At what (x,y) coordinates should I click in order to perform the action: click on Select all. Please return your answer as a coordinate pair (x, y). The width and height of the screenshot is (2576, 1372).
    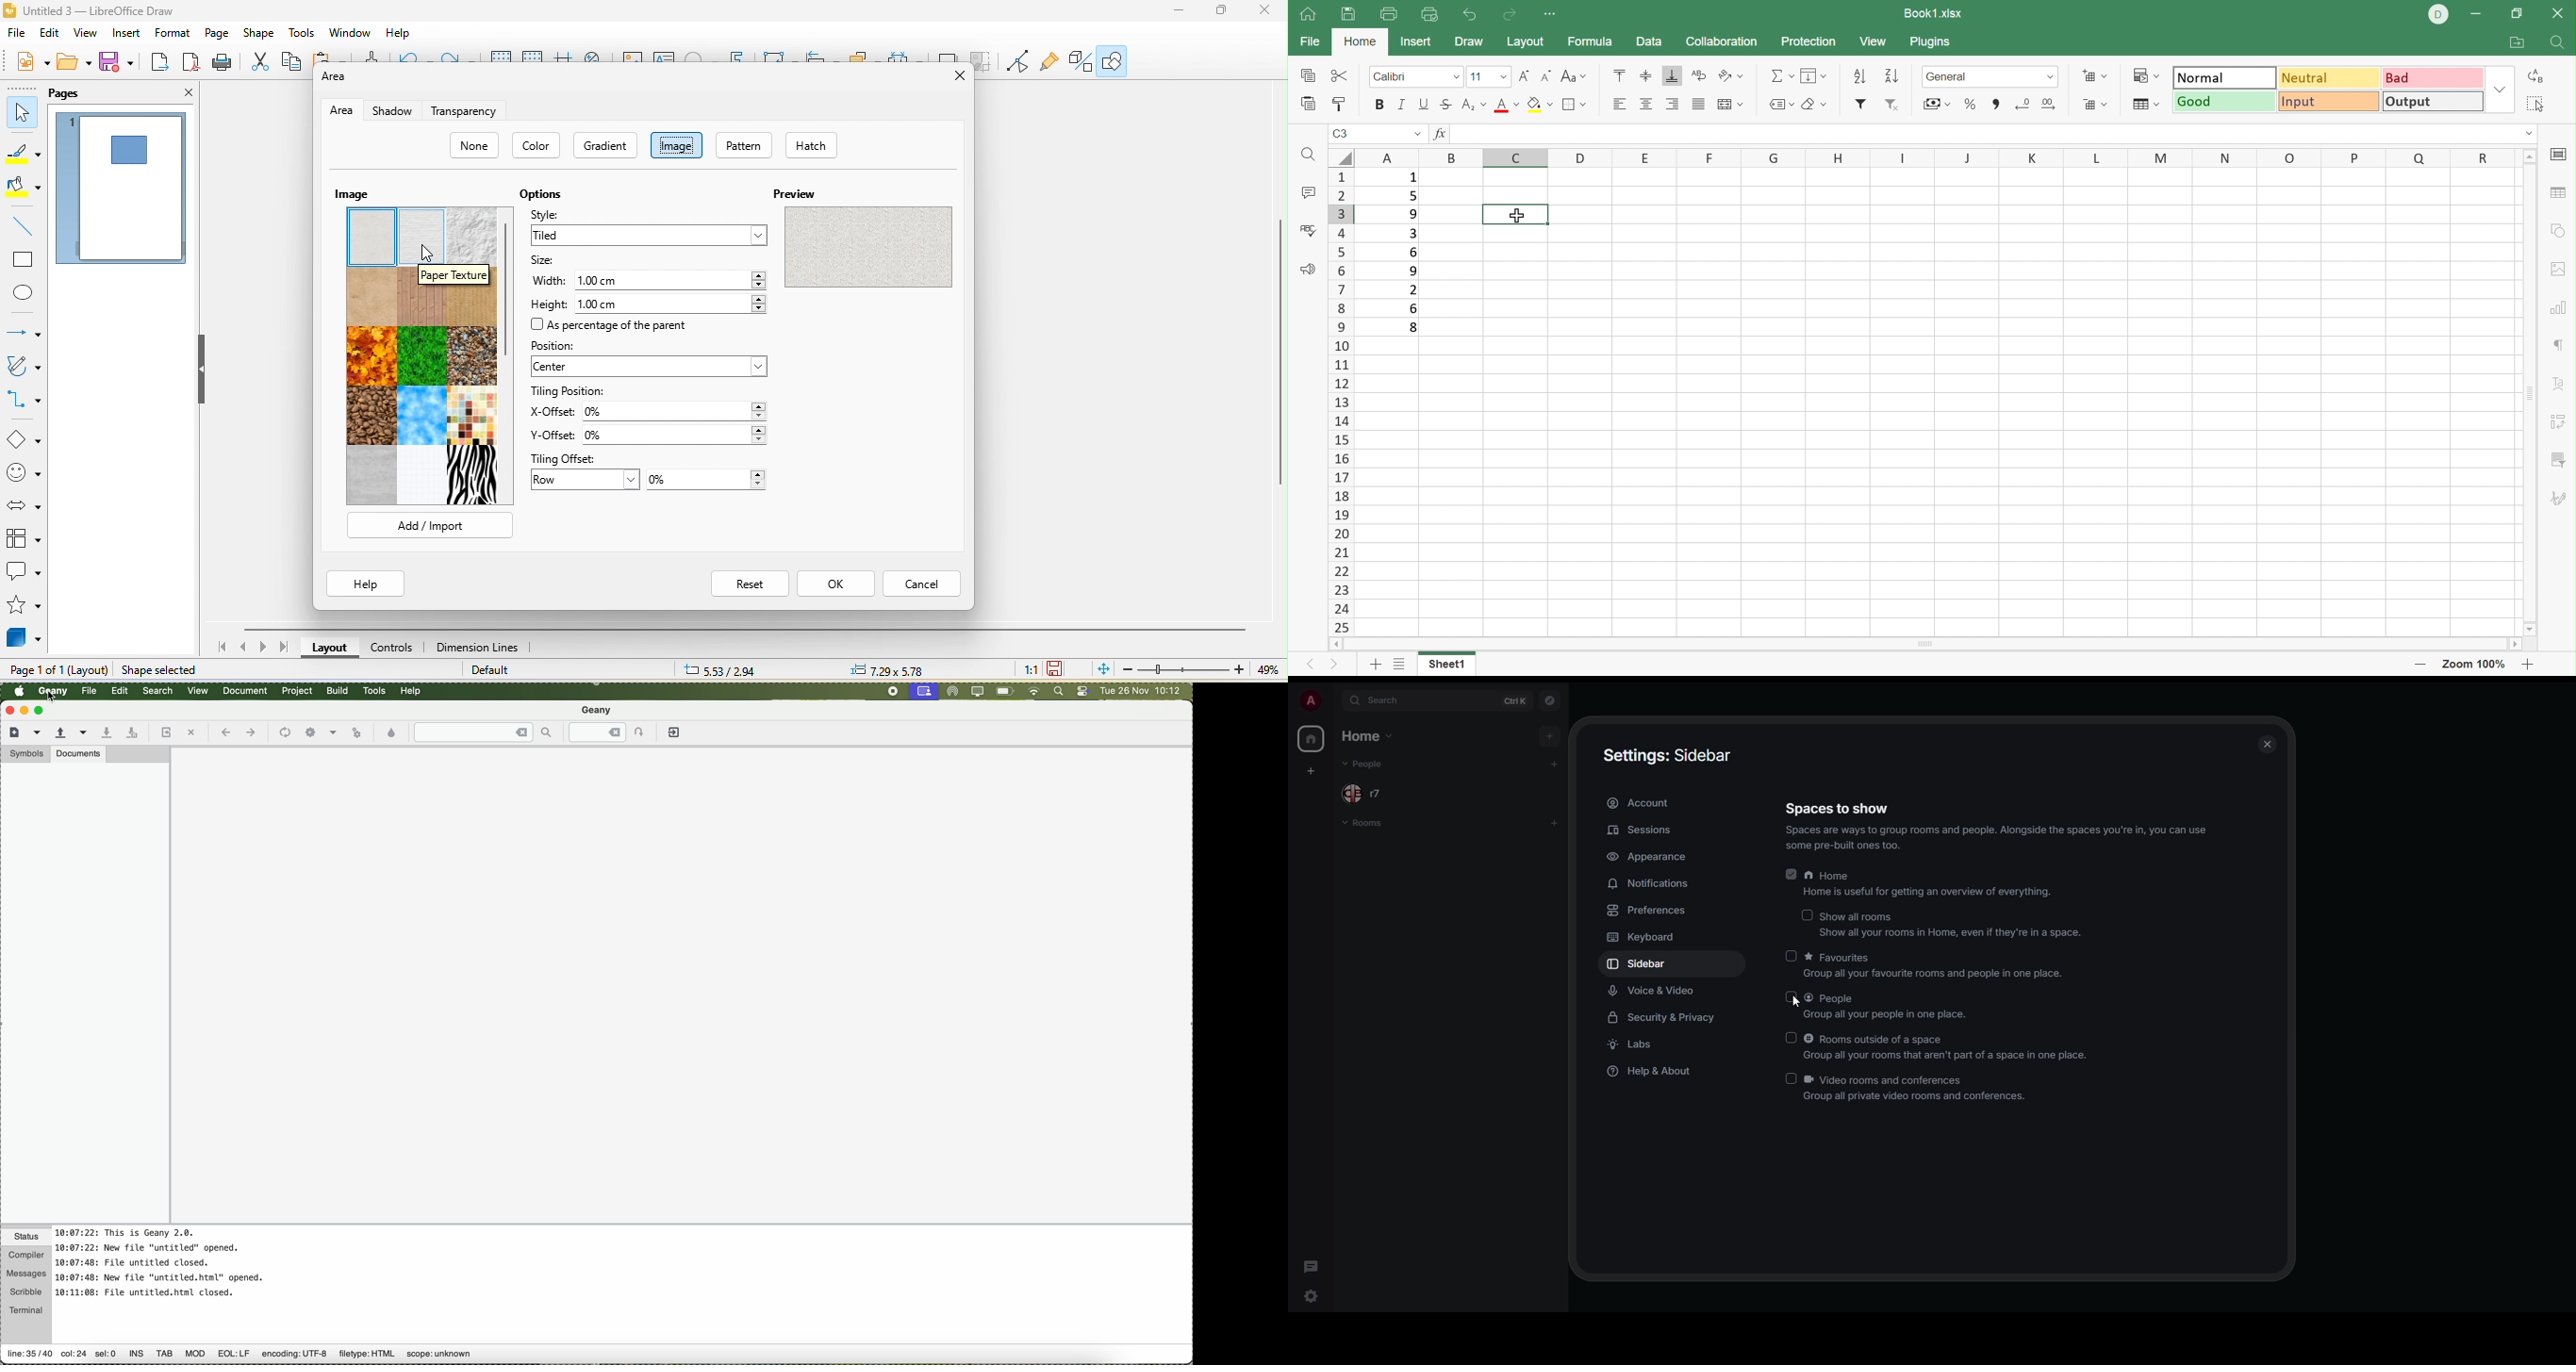
    Looking at the image, I should click on (2538, 105).